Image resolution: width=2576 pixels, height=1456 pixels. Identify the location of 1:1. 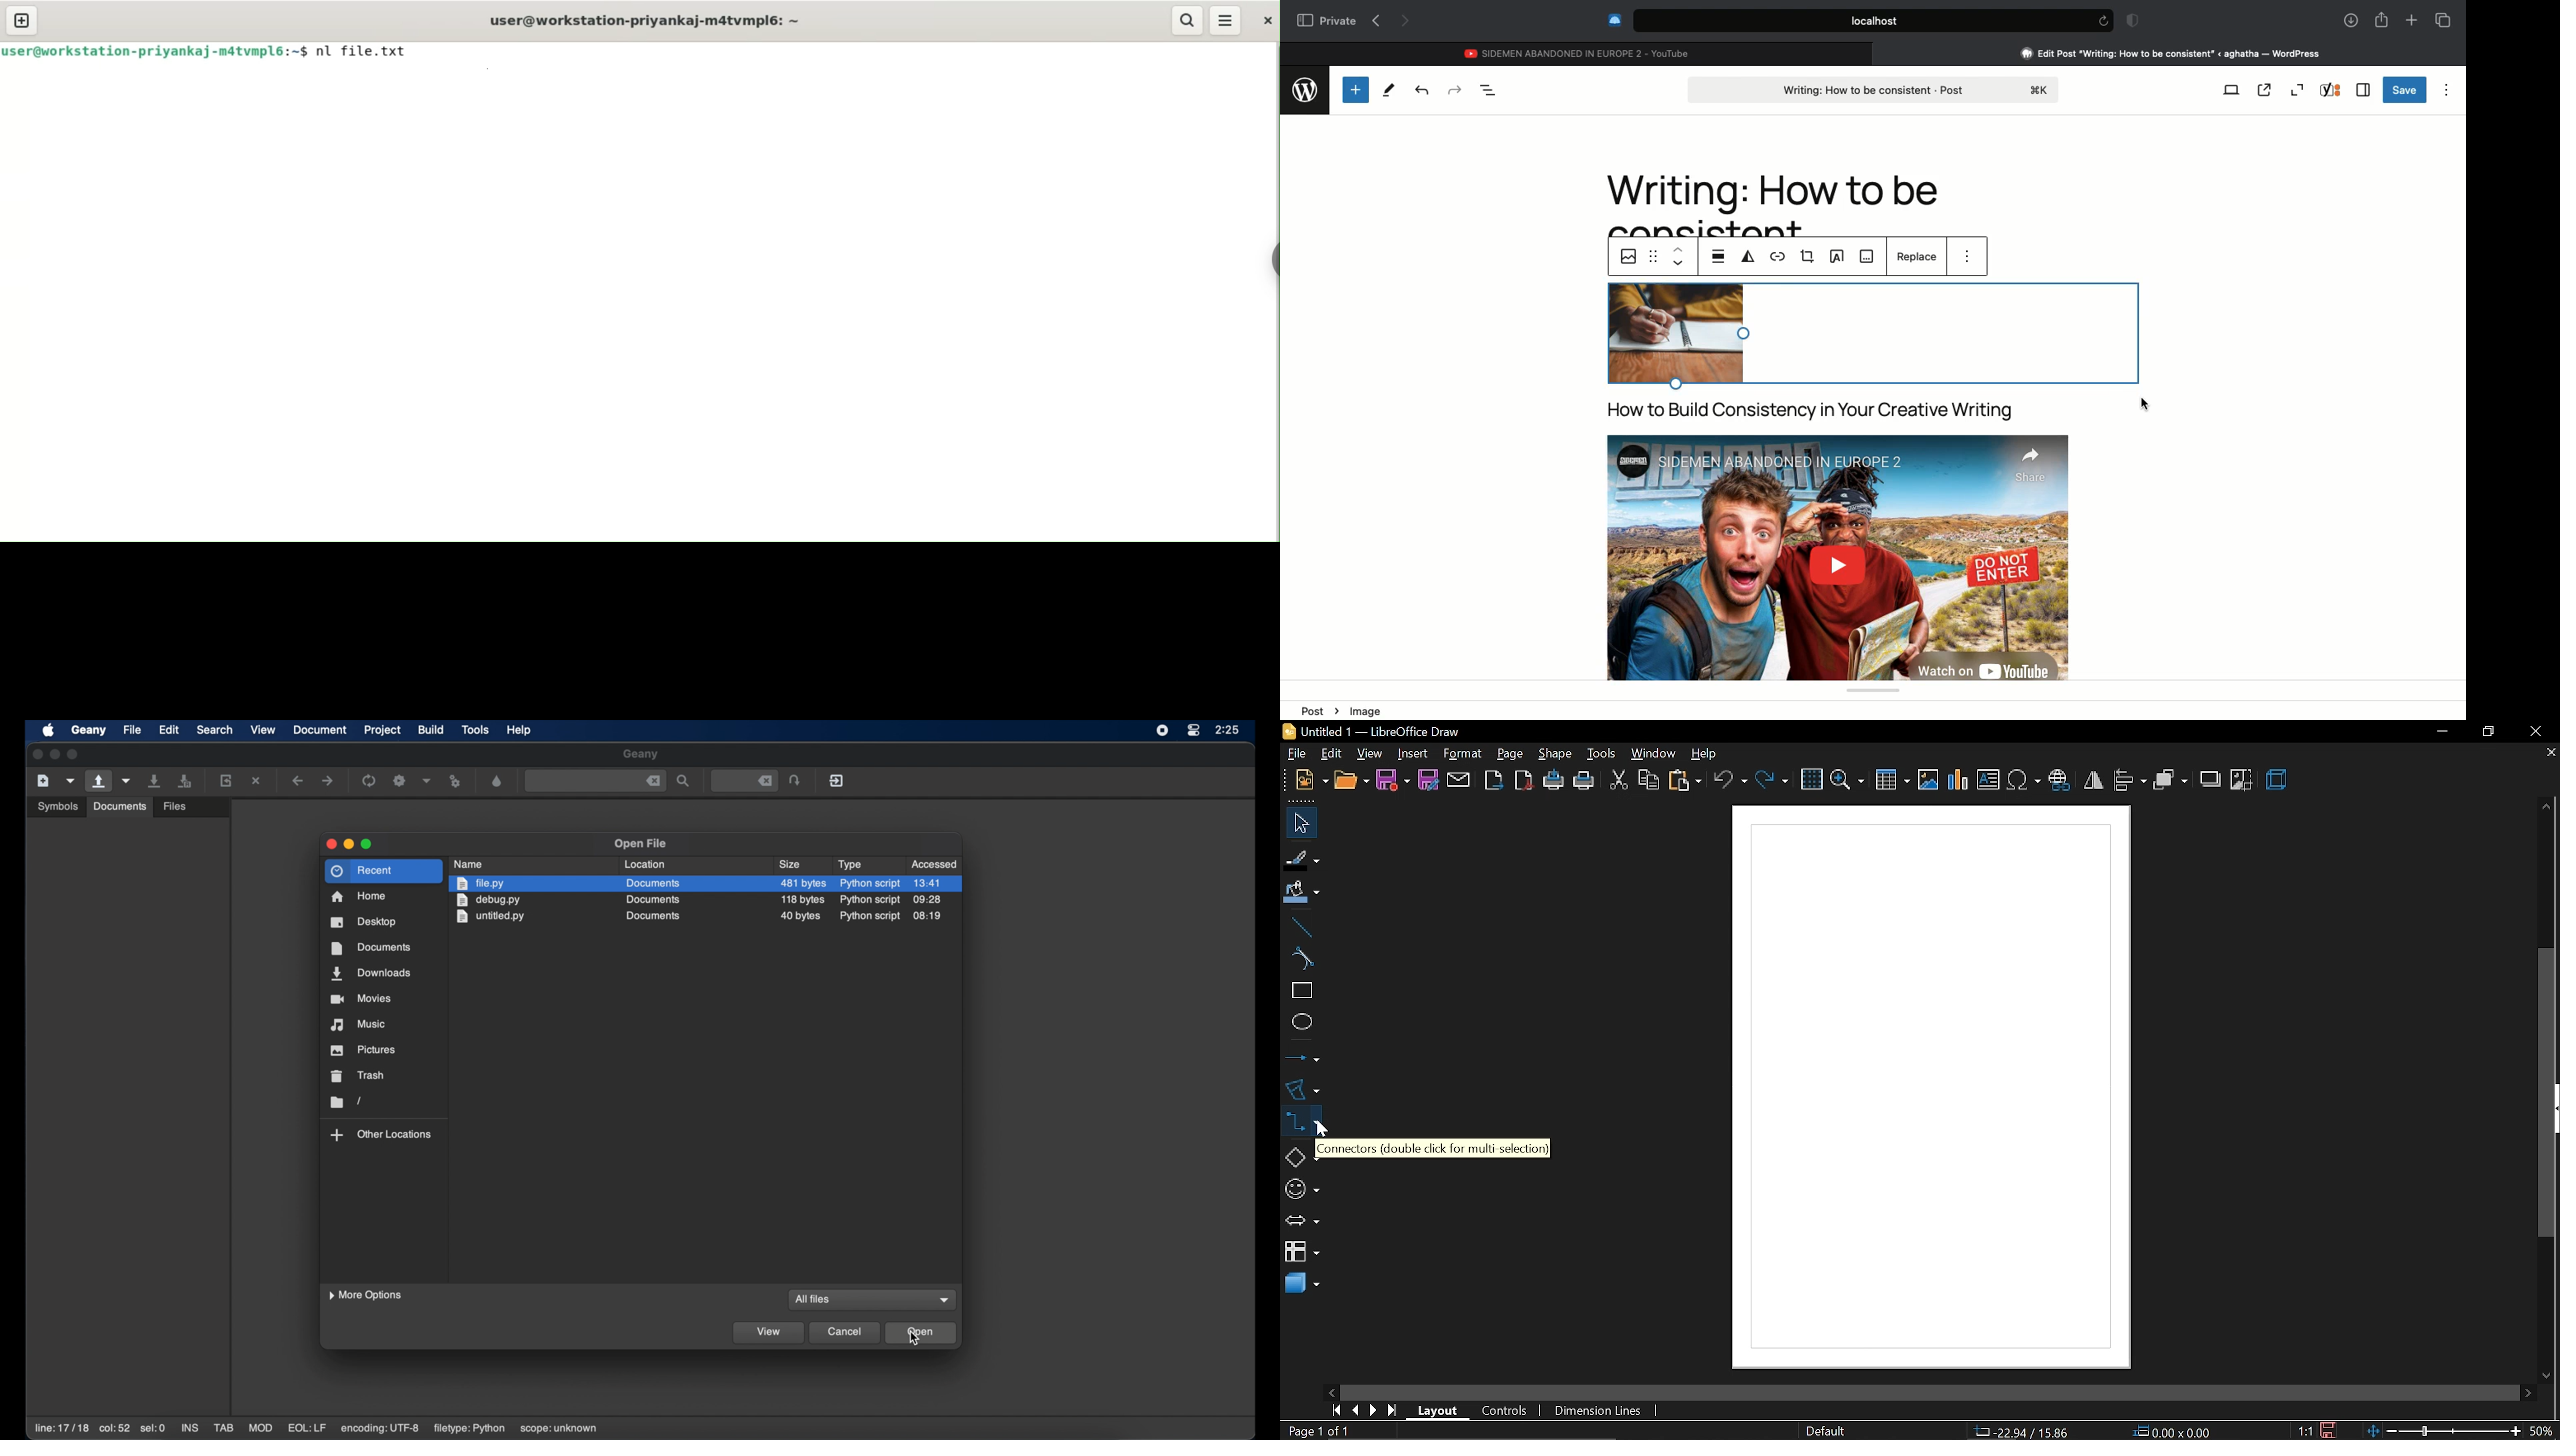
(2307, 1431).